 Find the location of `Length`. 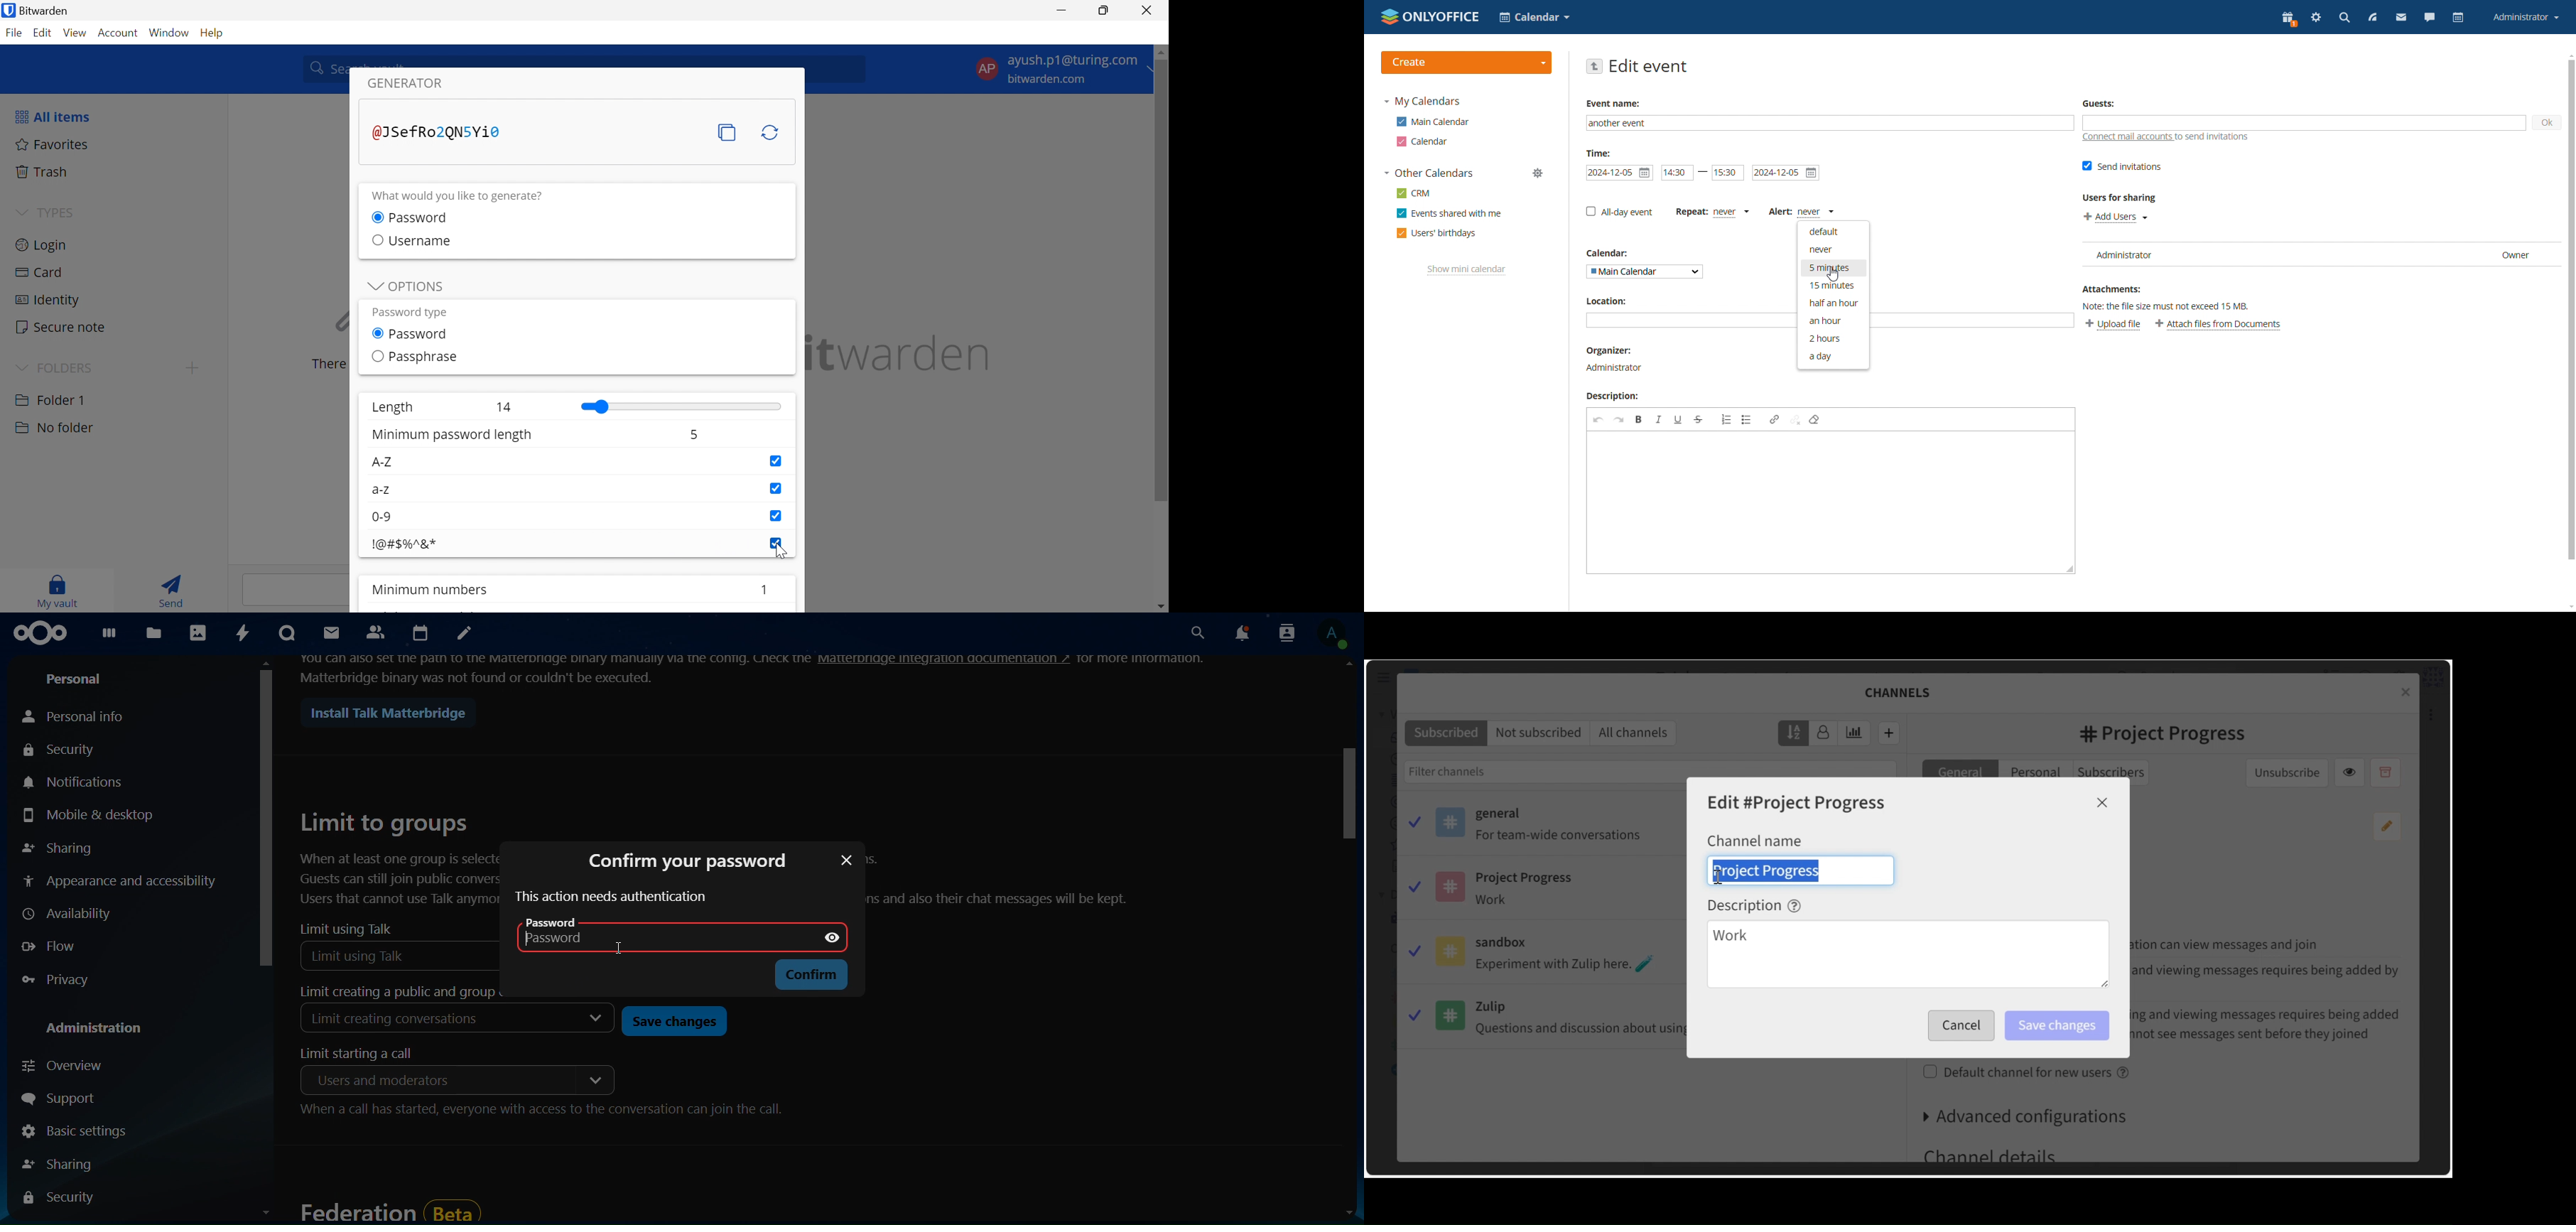

Length is located at coordinates (391, 408).